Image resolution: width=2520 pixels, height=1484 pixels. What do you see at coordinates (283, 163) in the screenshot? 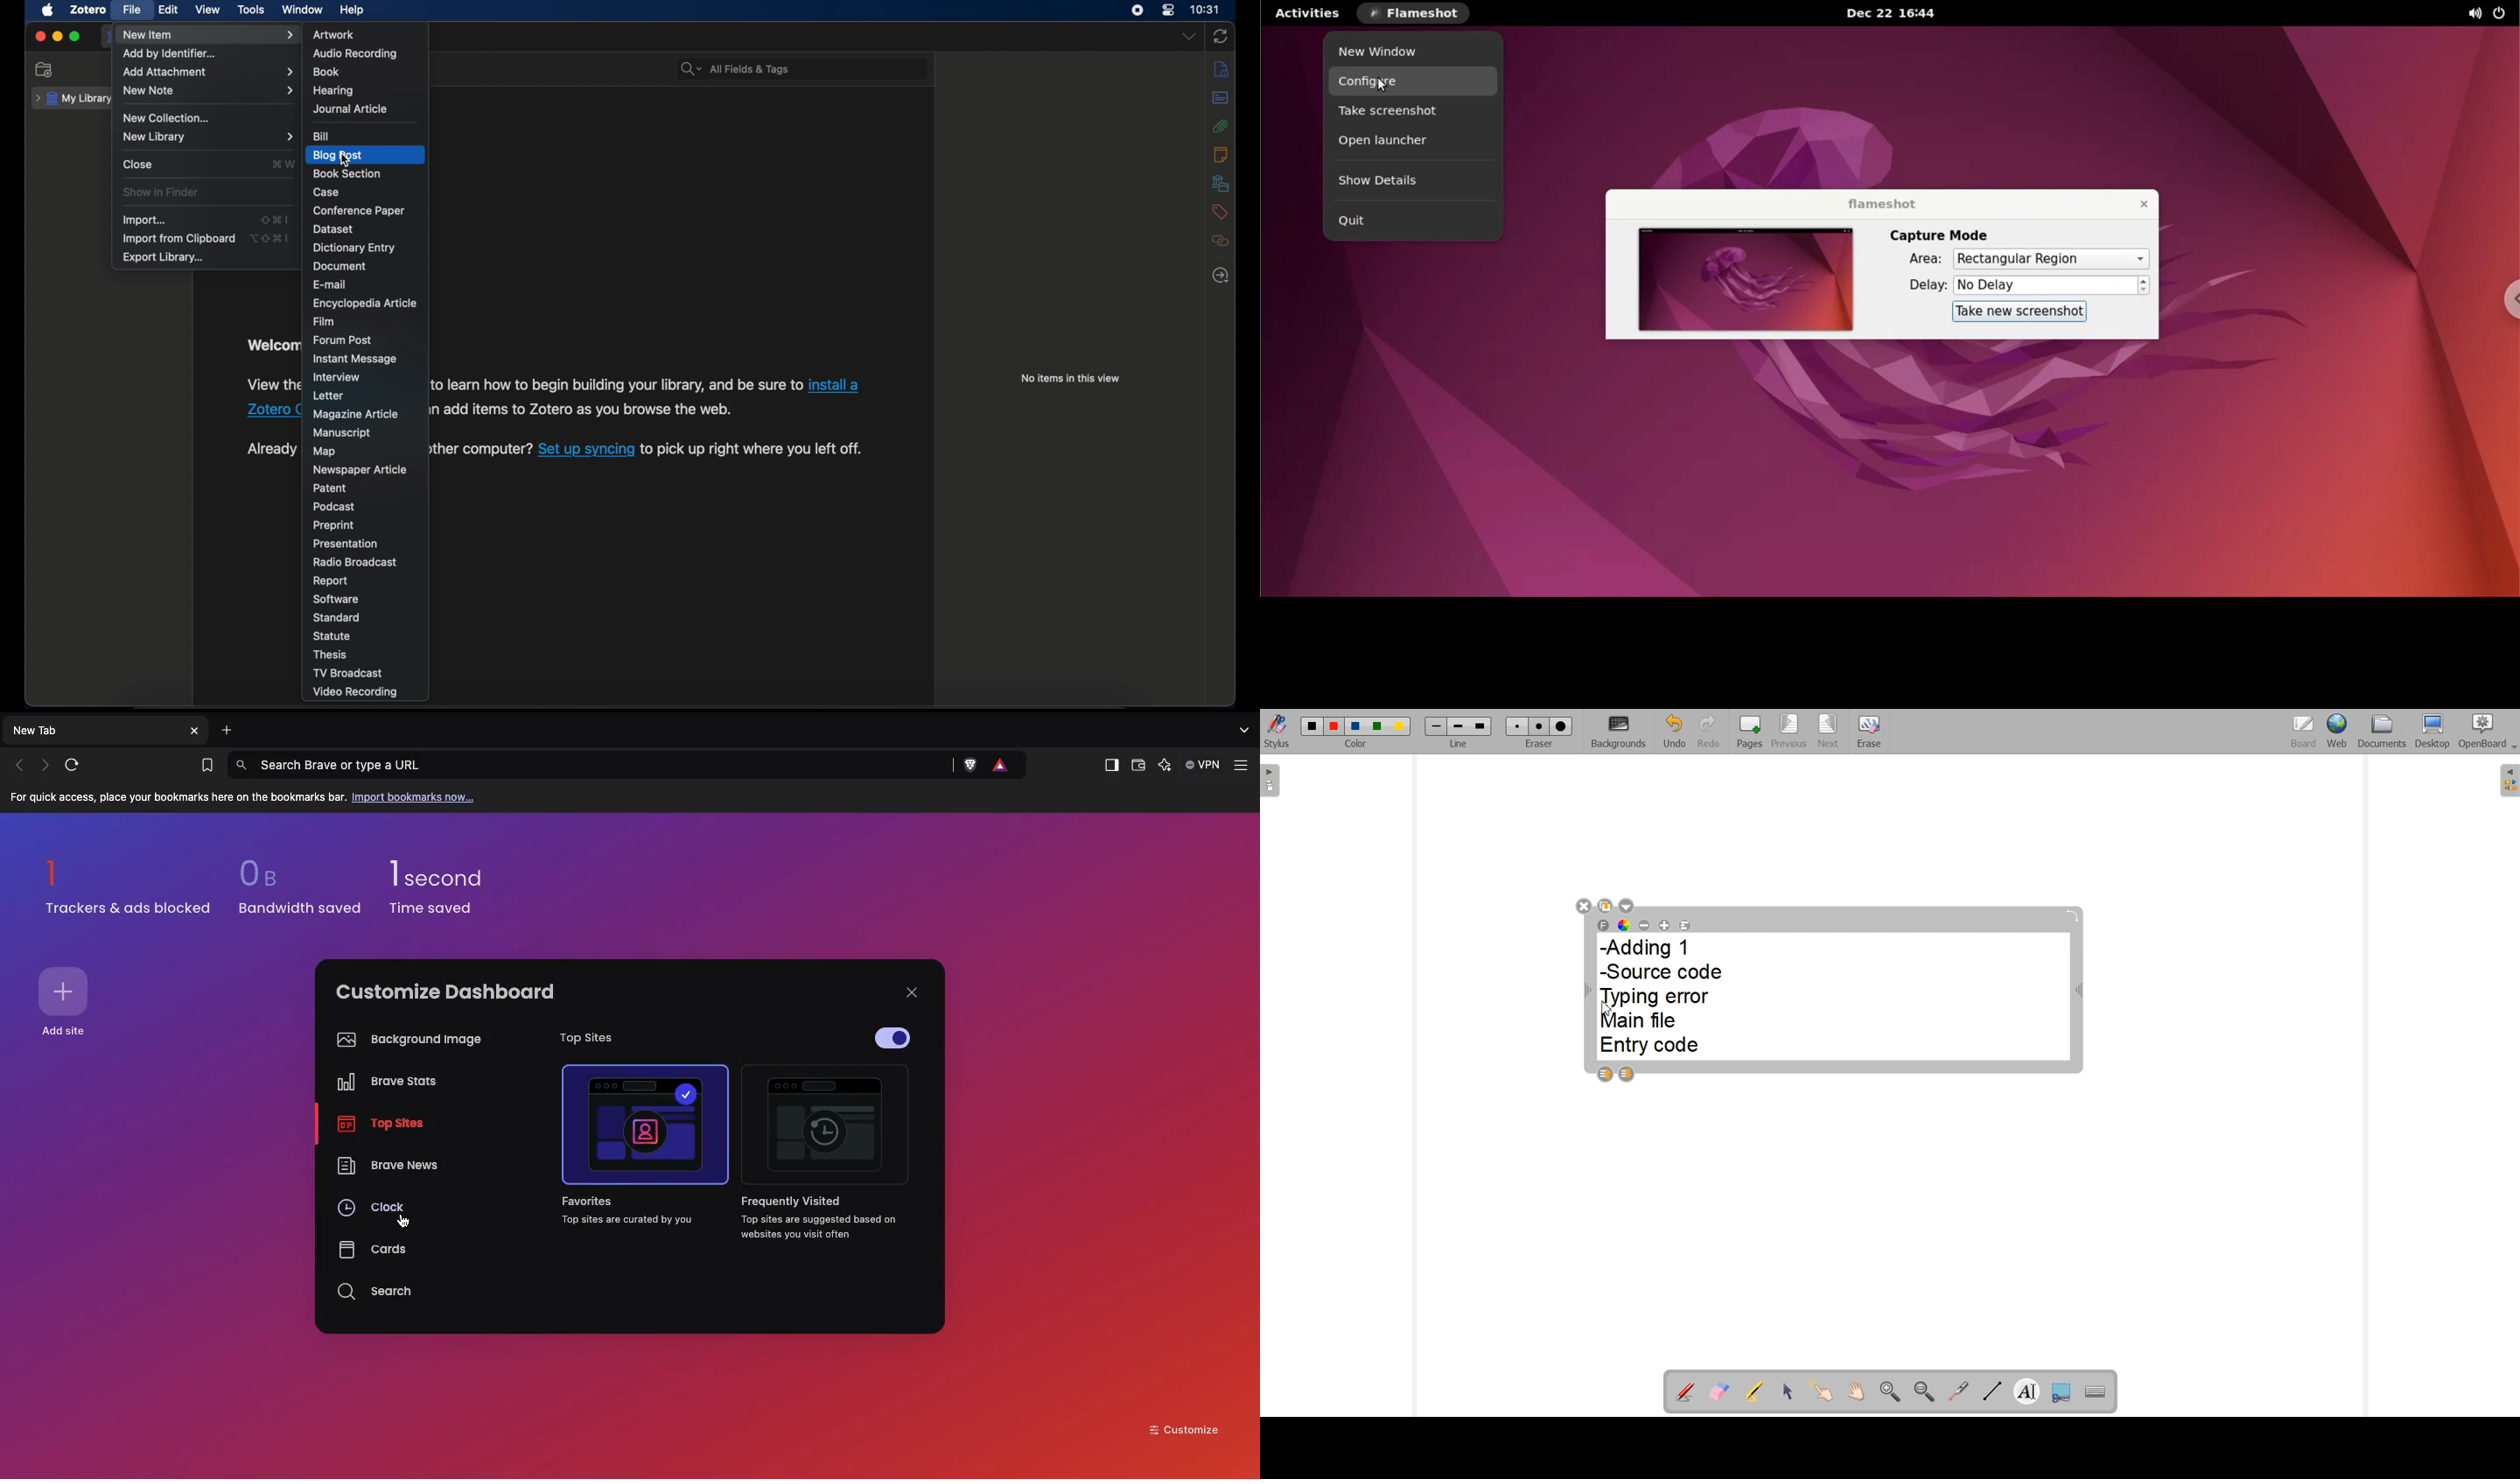
I see `shortcut` at bounding box center [283, 163].